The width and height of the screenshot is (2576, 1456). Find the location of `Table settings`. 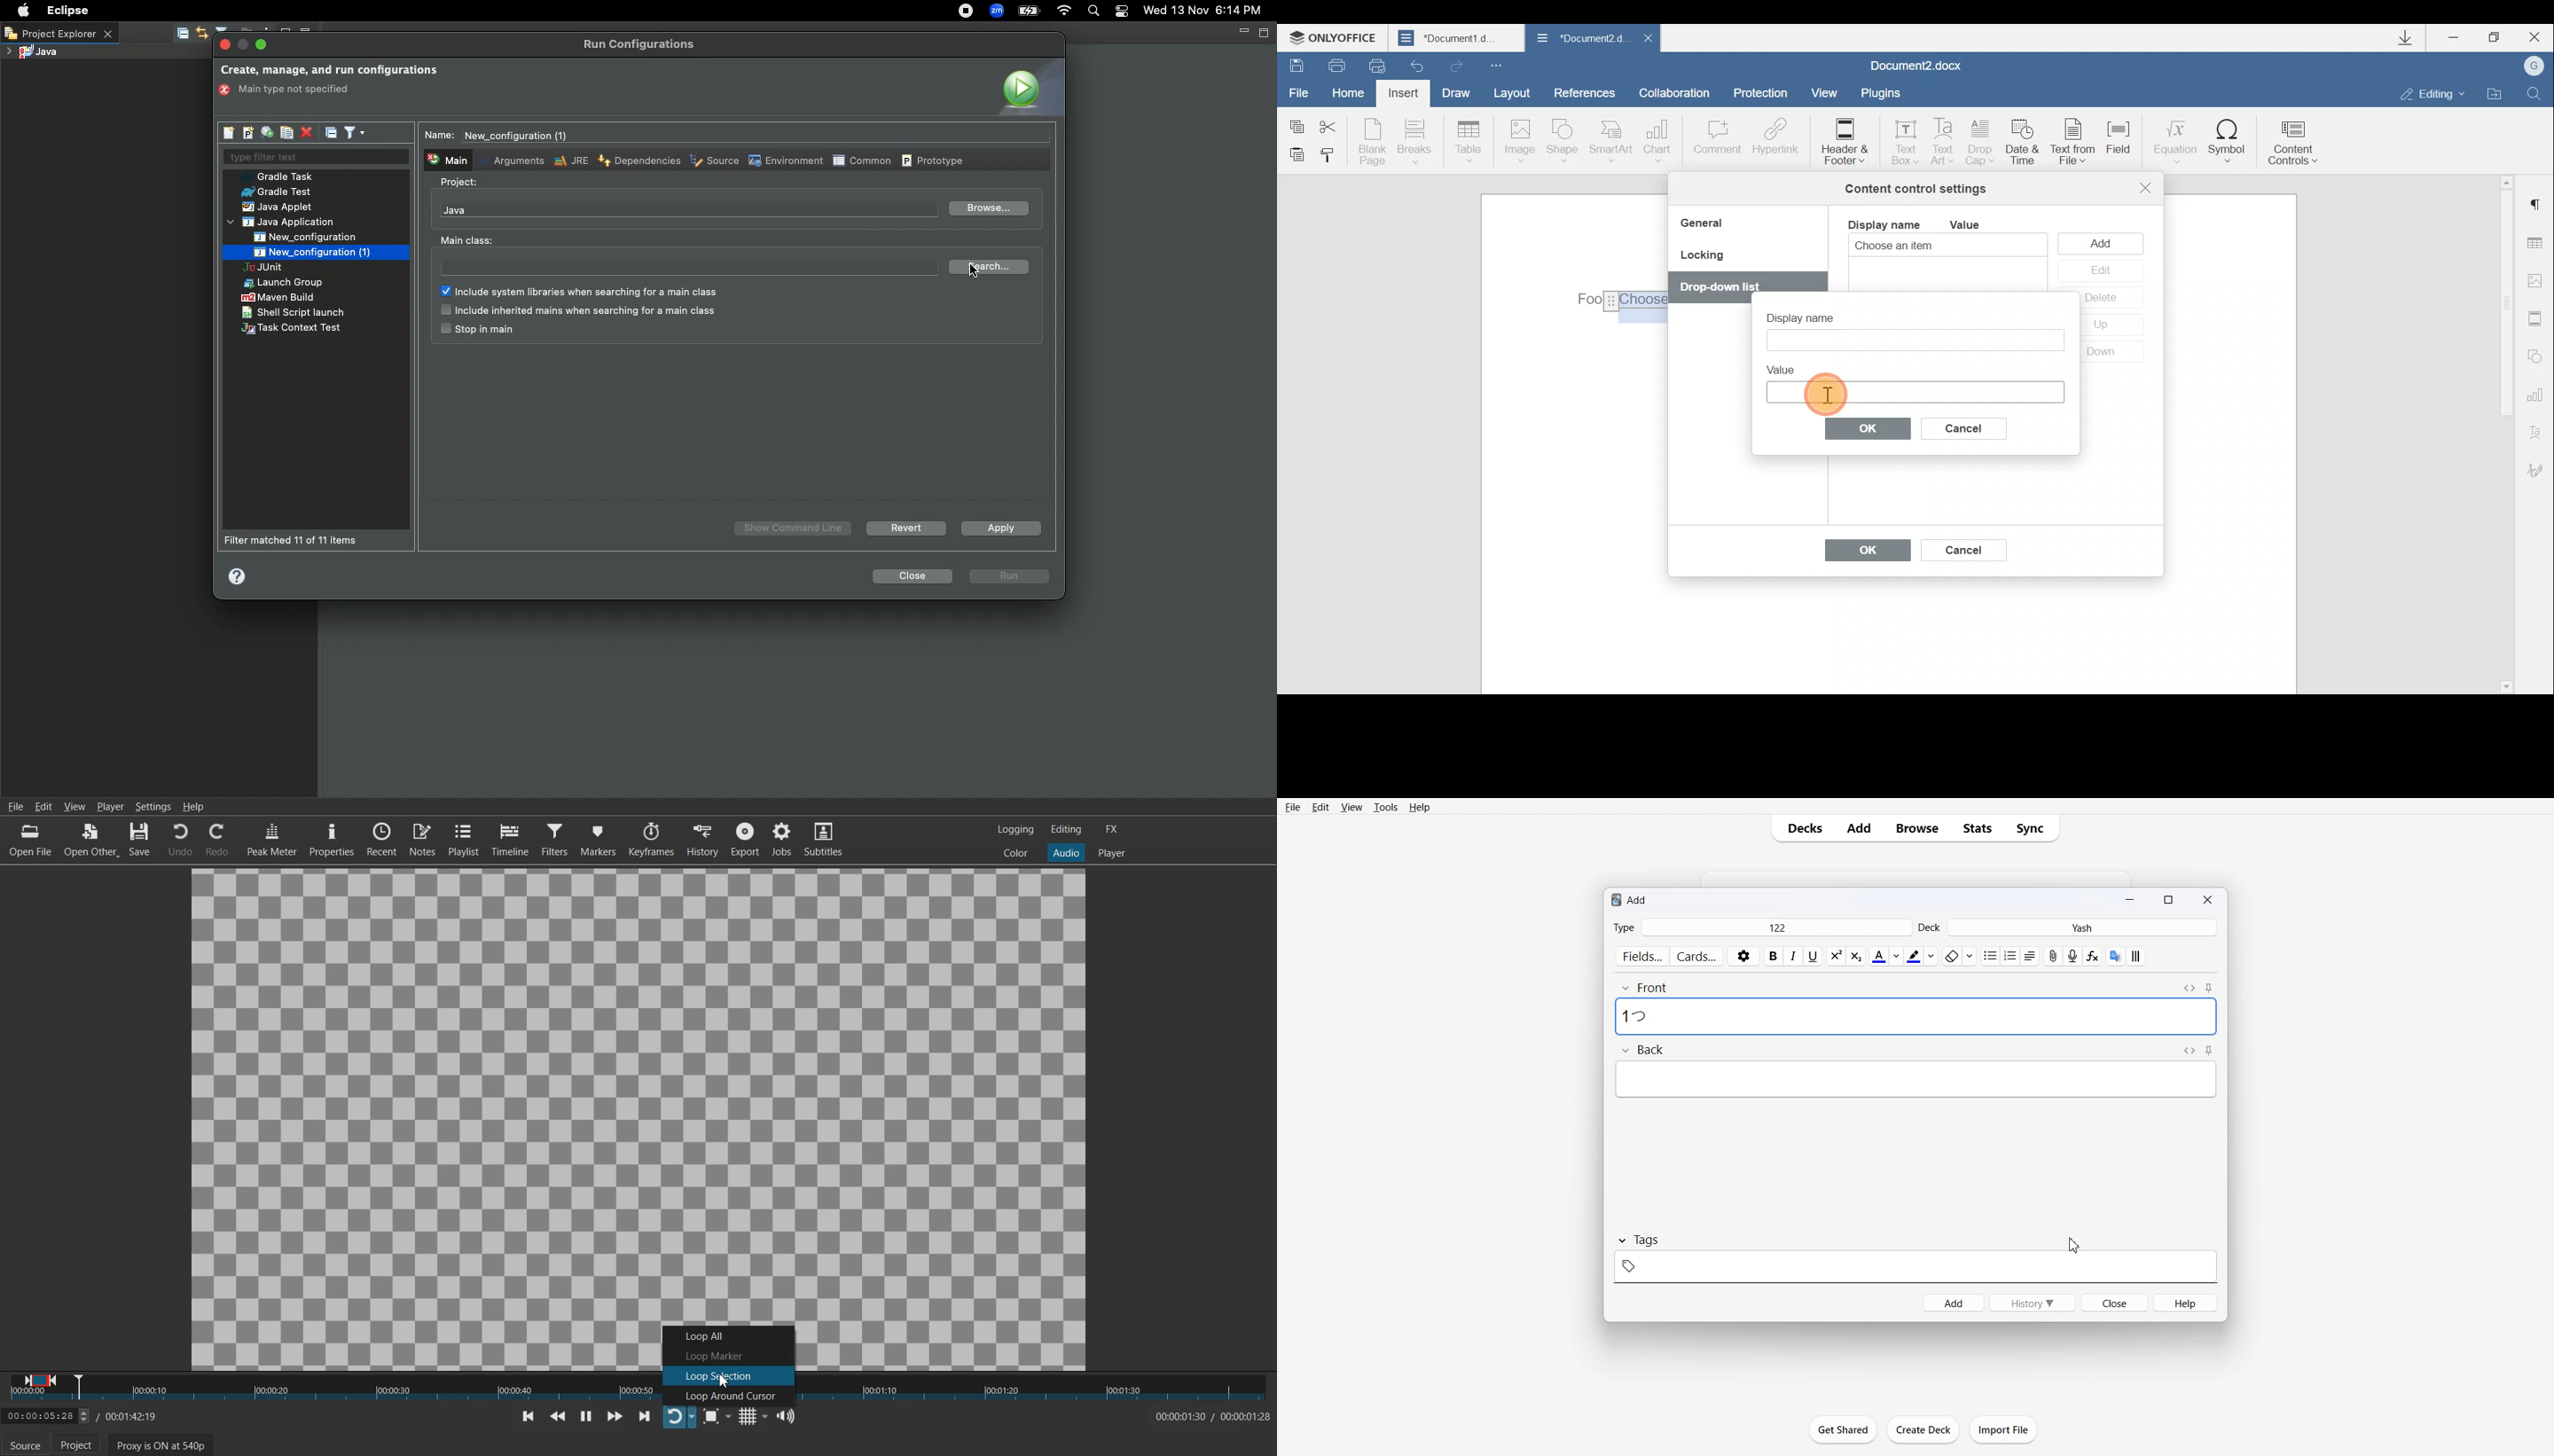

Table settings is located at coordinates (2539, 245).